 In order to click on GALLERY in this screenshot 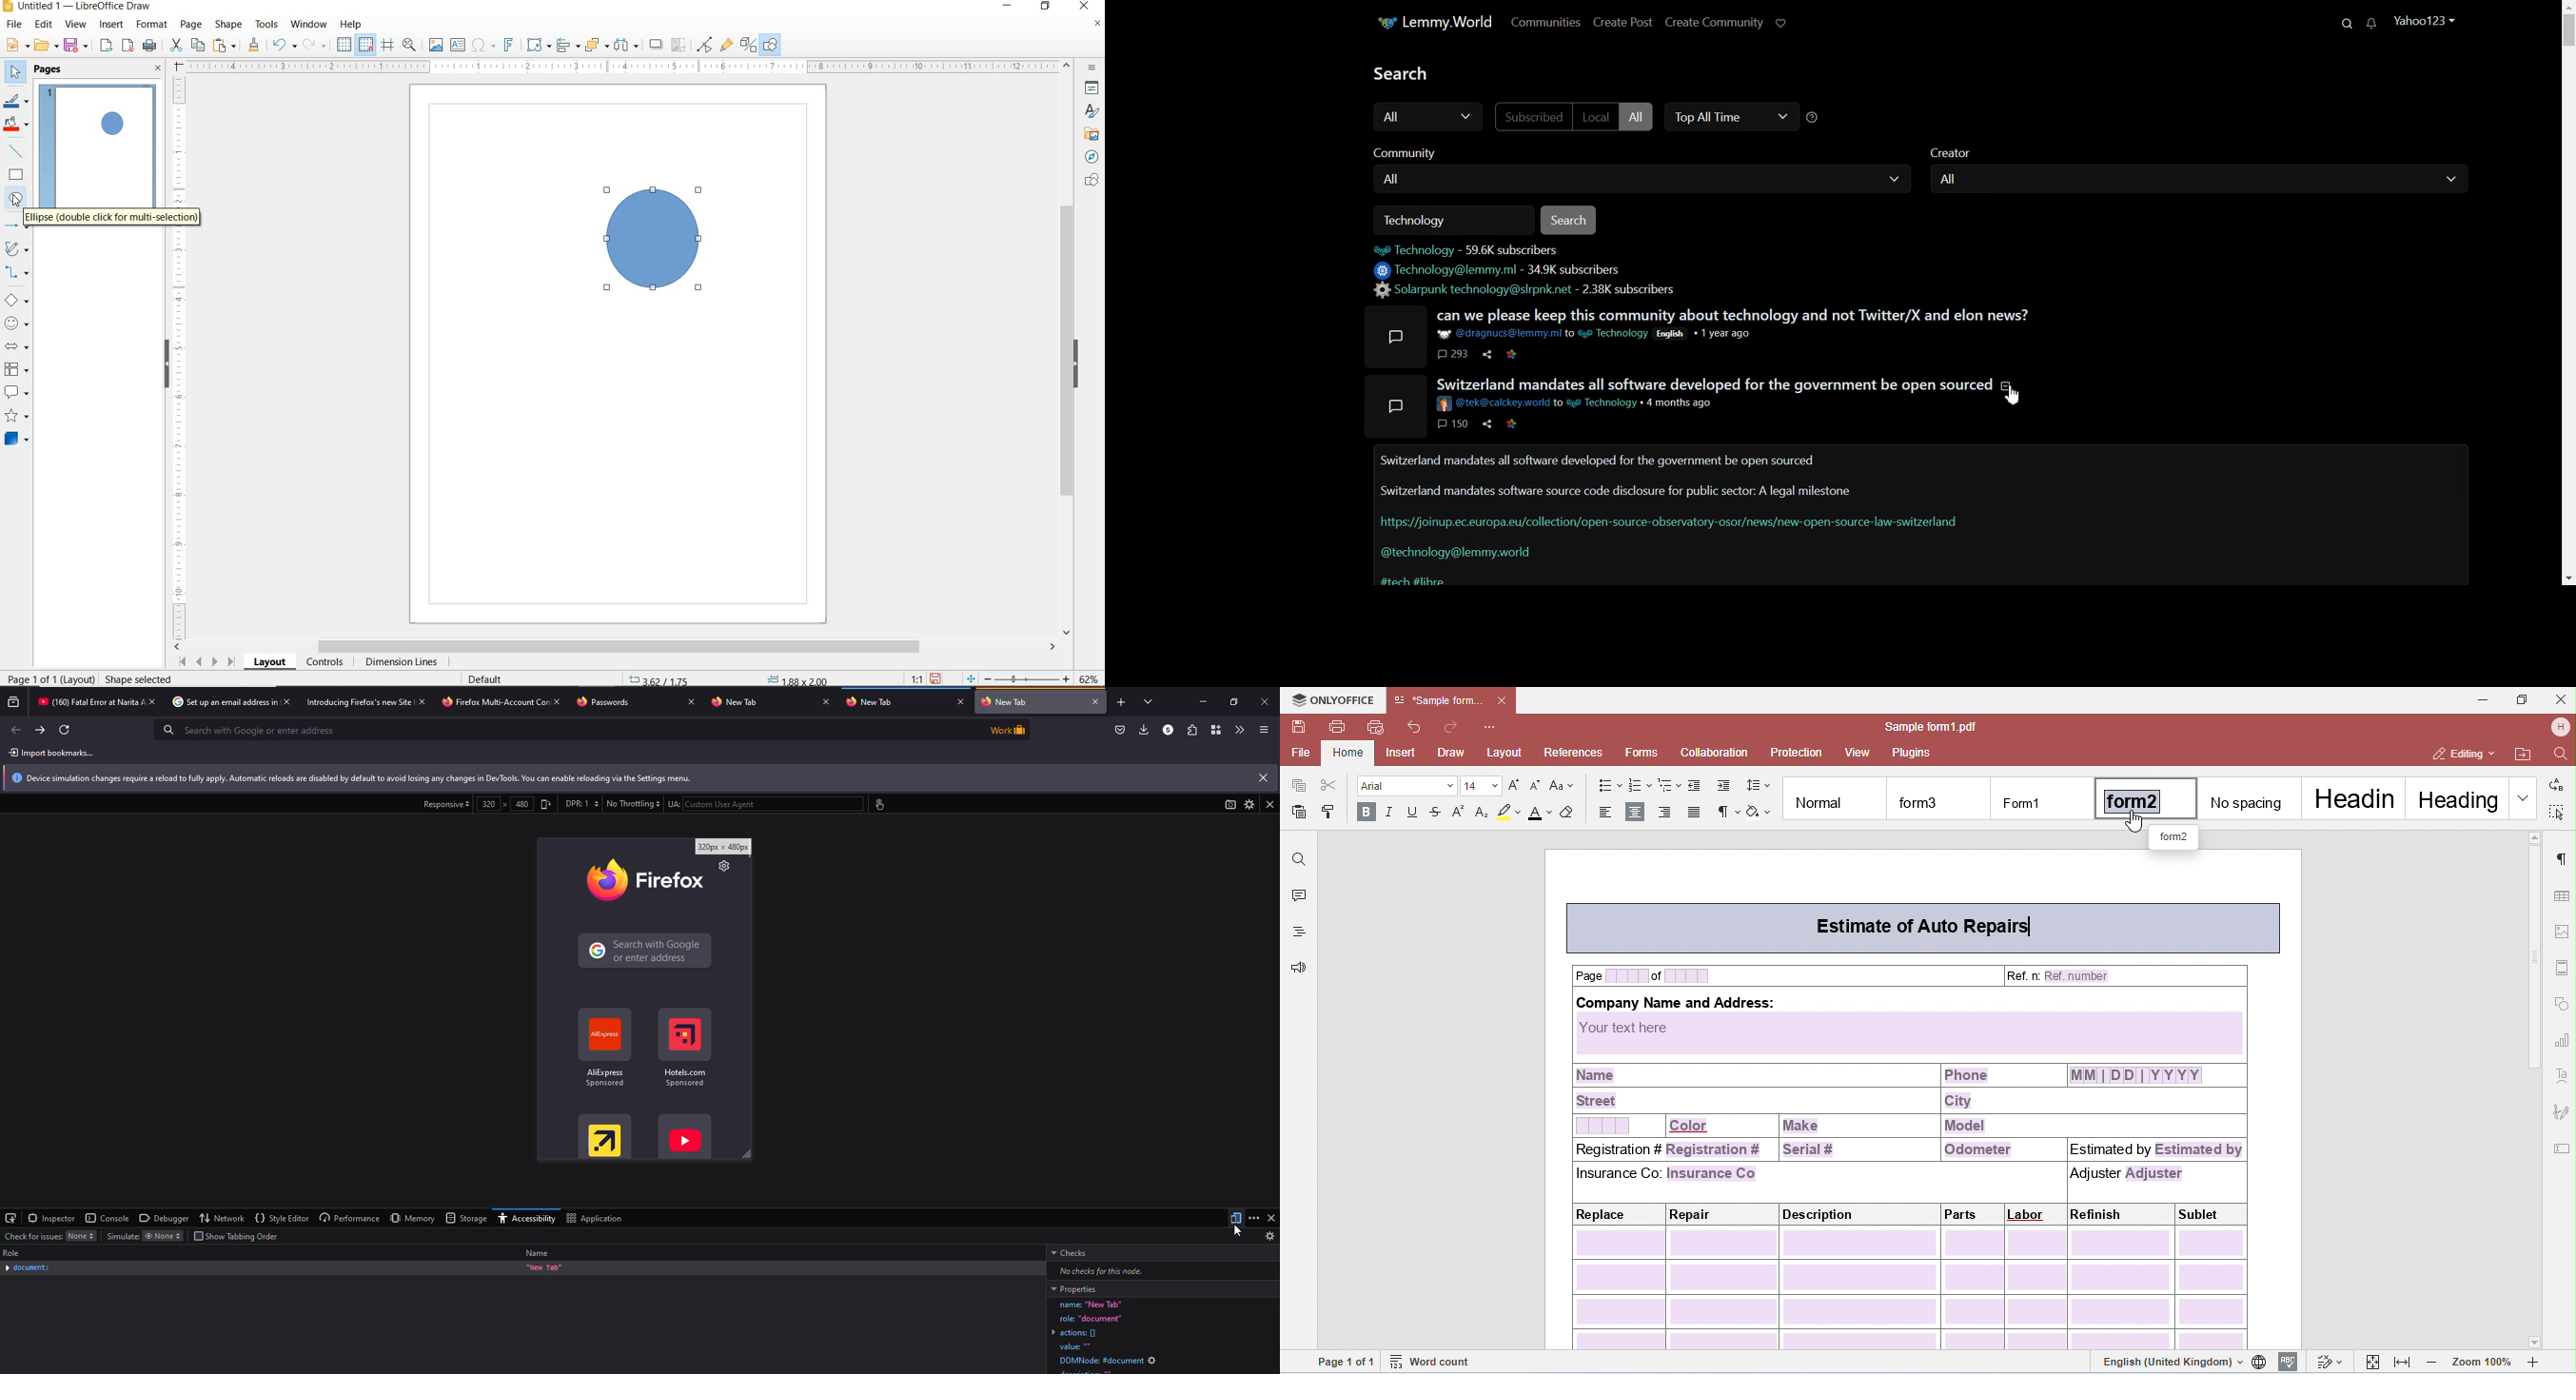, I will do `click(1090, 134)`.